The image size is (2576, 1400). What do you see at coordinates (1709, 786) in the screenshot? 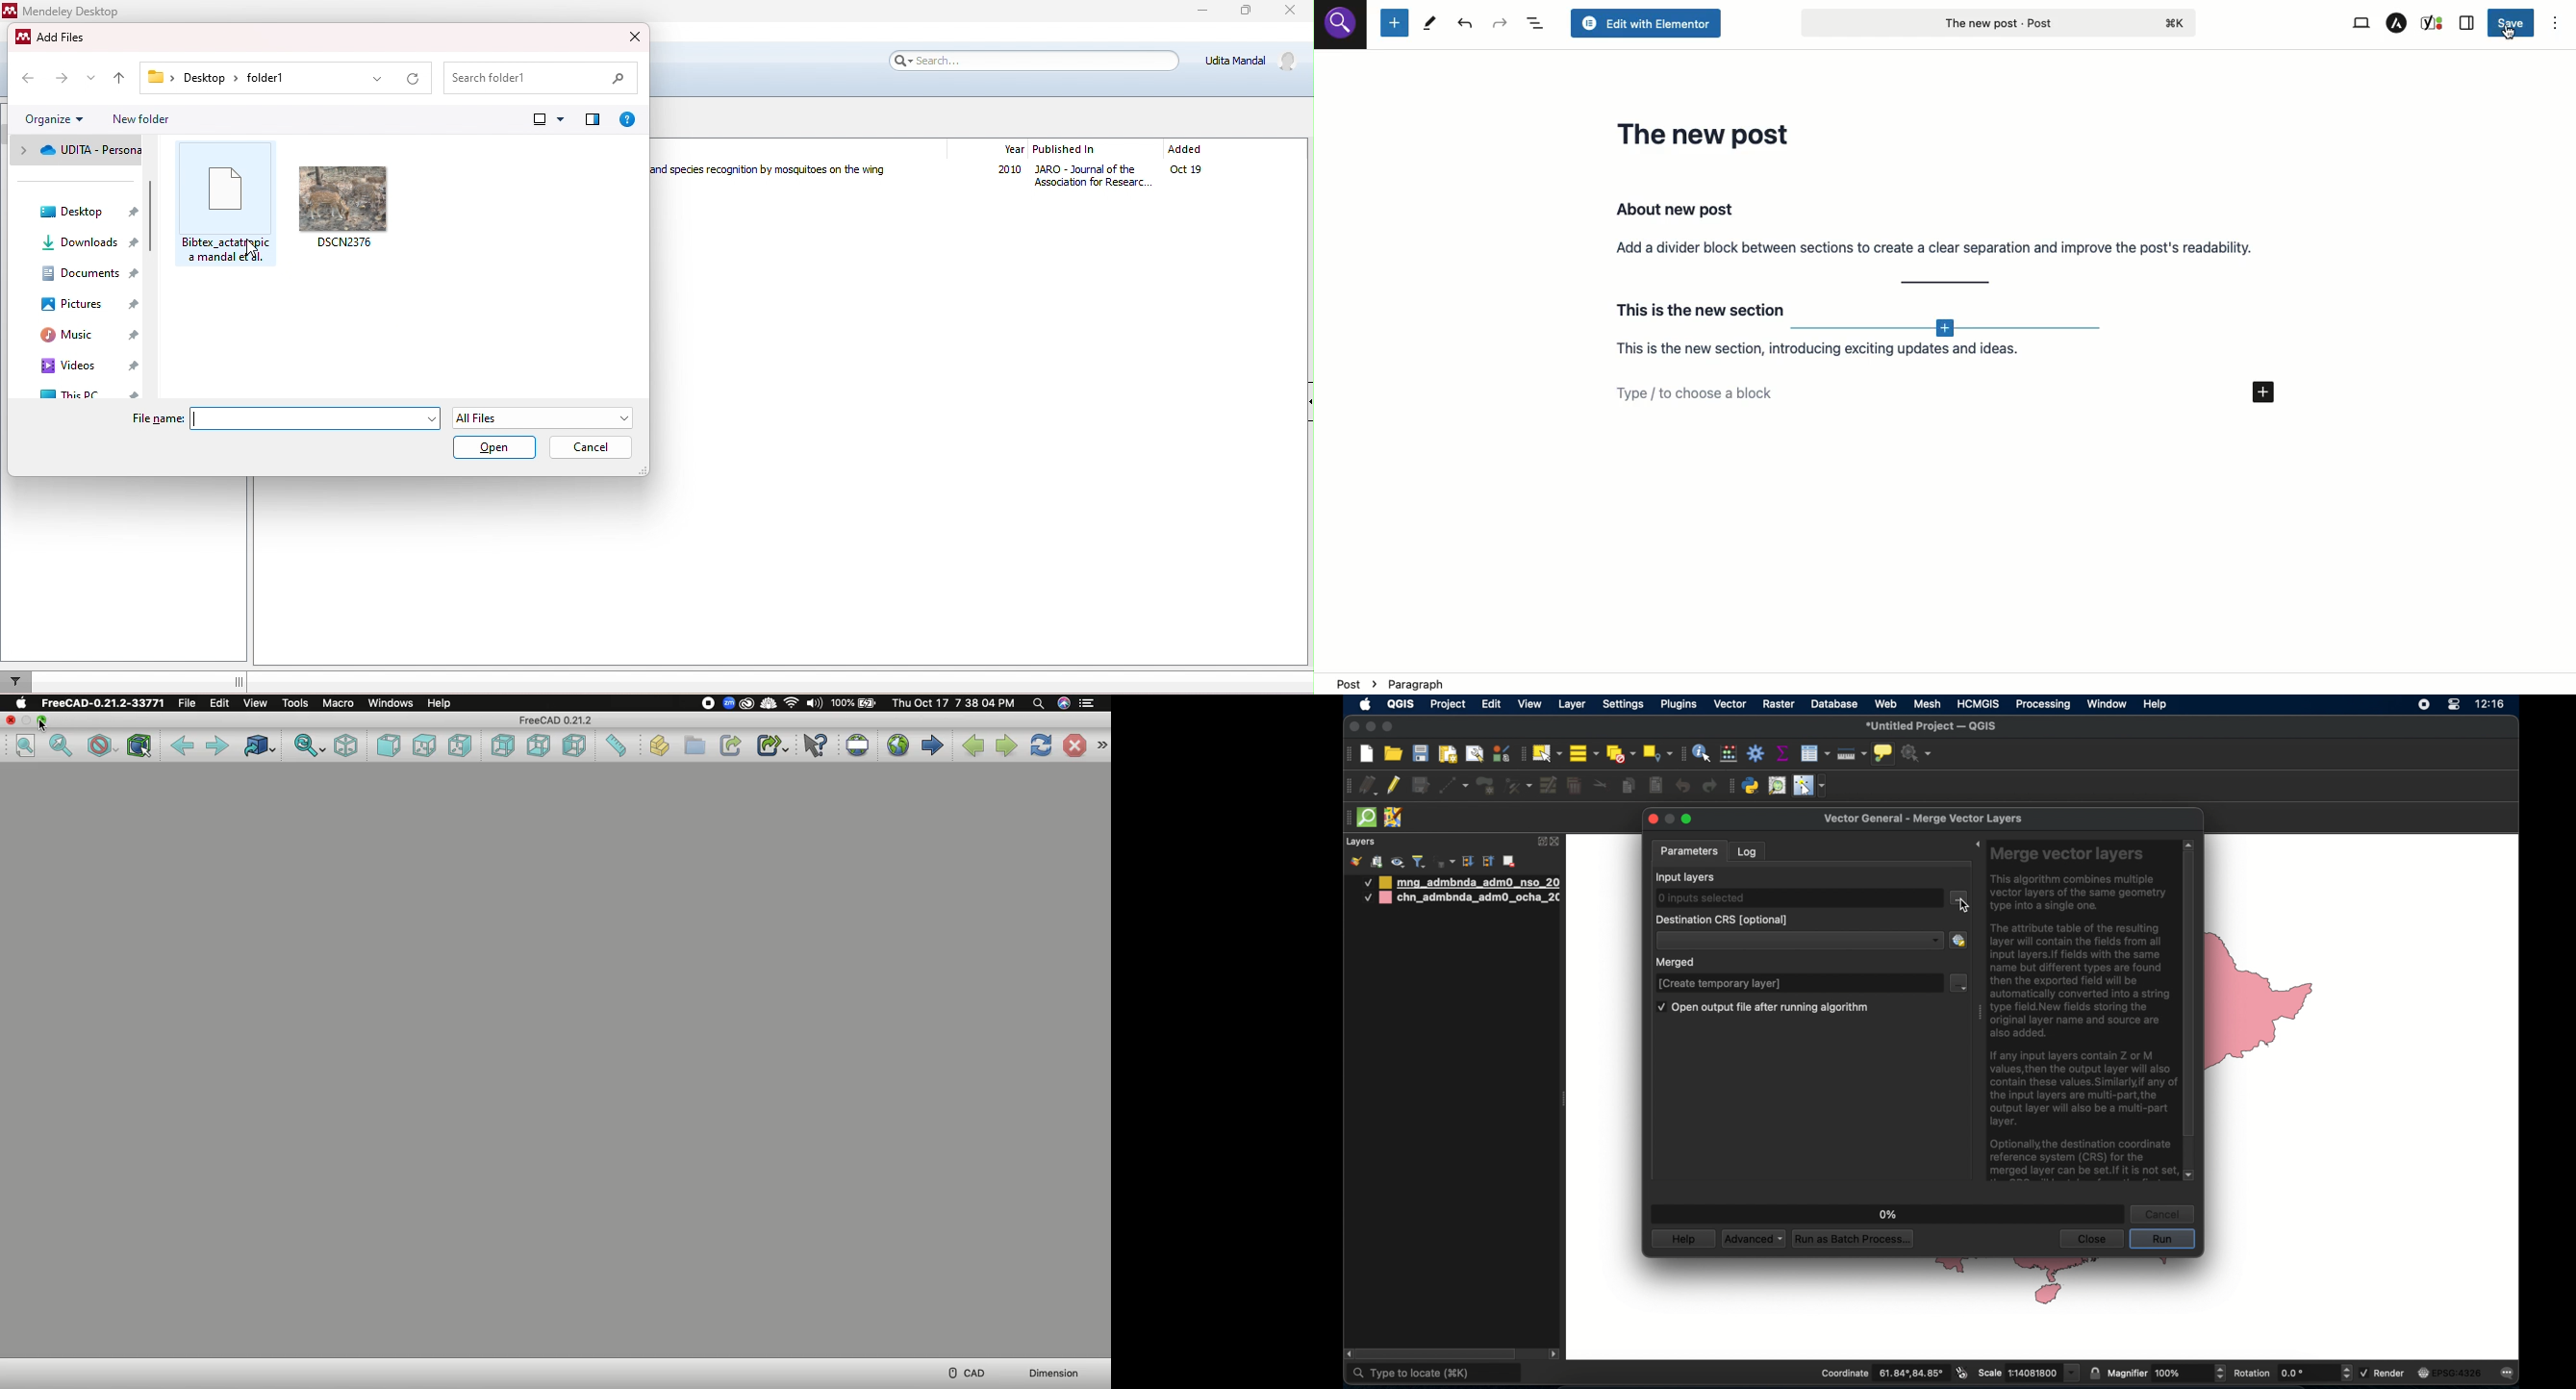
I see `redo` at bounding box center [1709, 786].